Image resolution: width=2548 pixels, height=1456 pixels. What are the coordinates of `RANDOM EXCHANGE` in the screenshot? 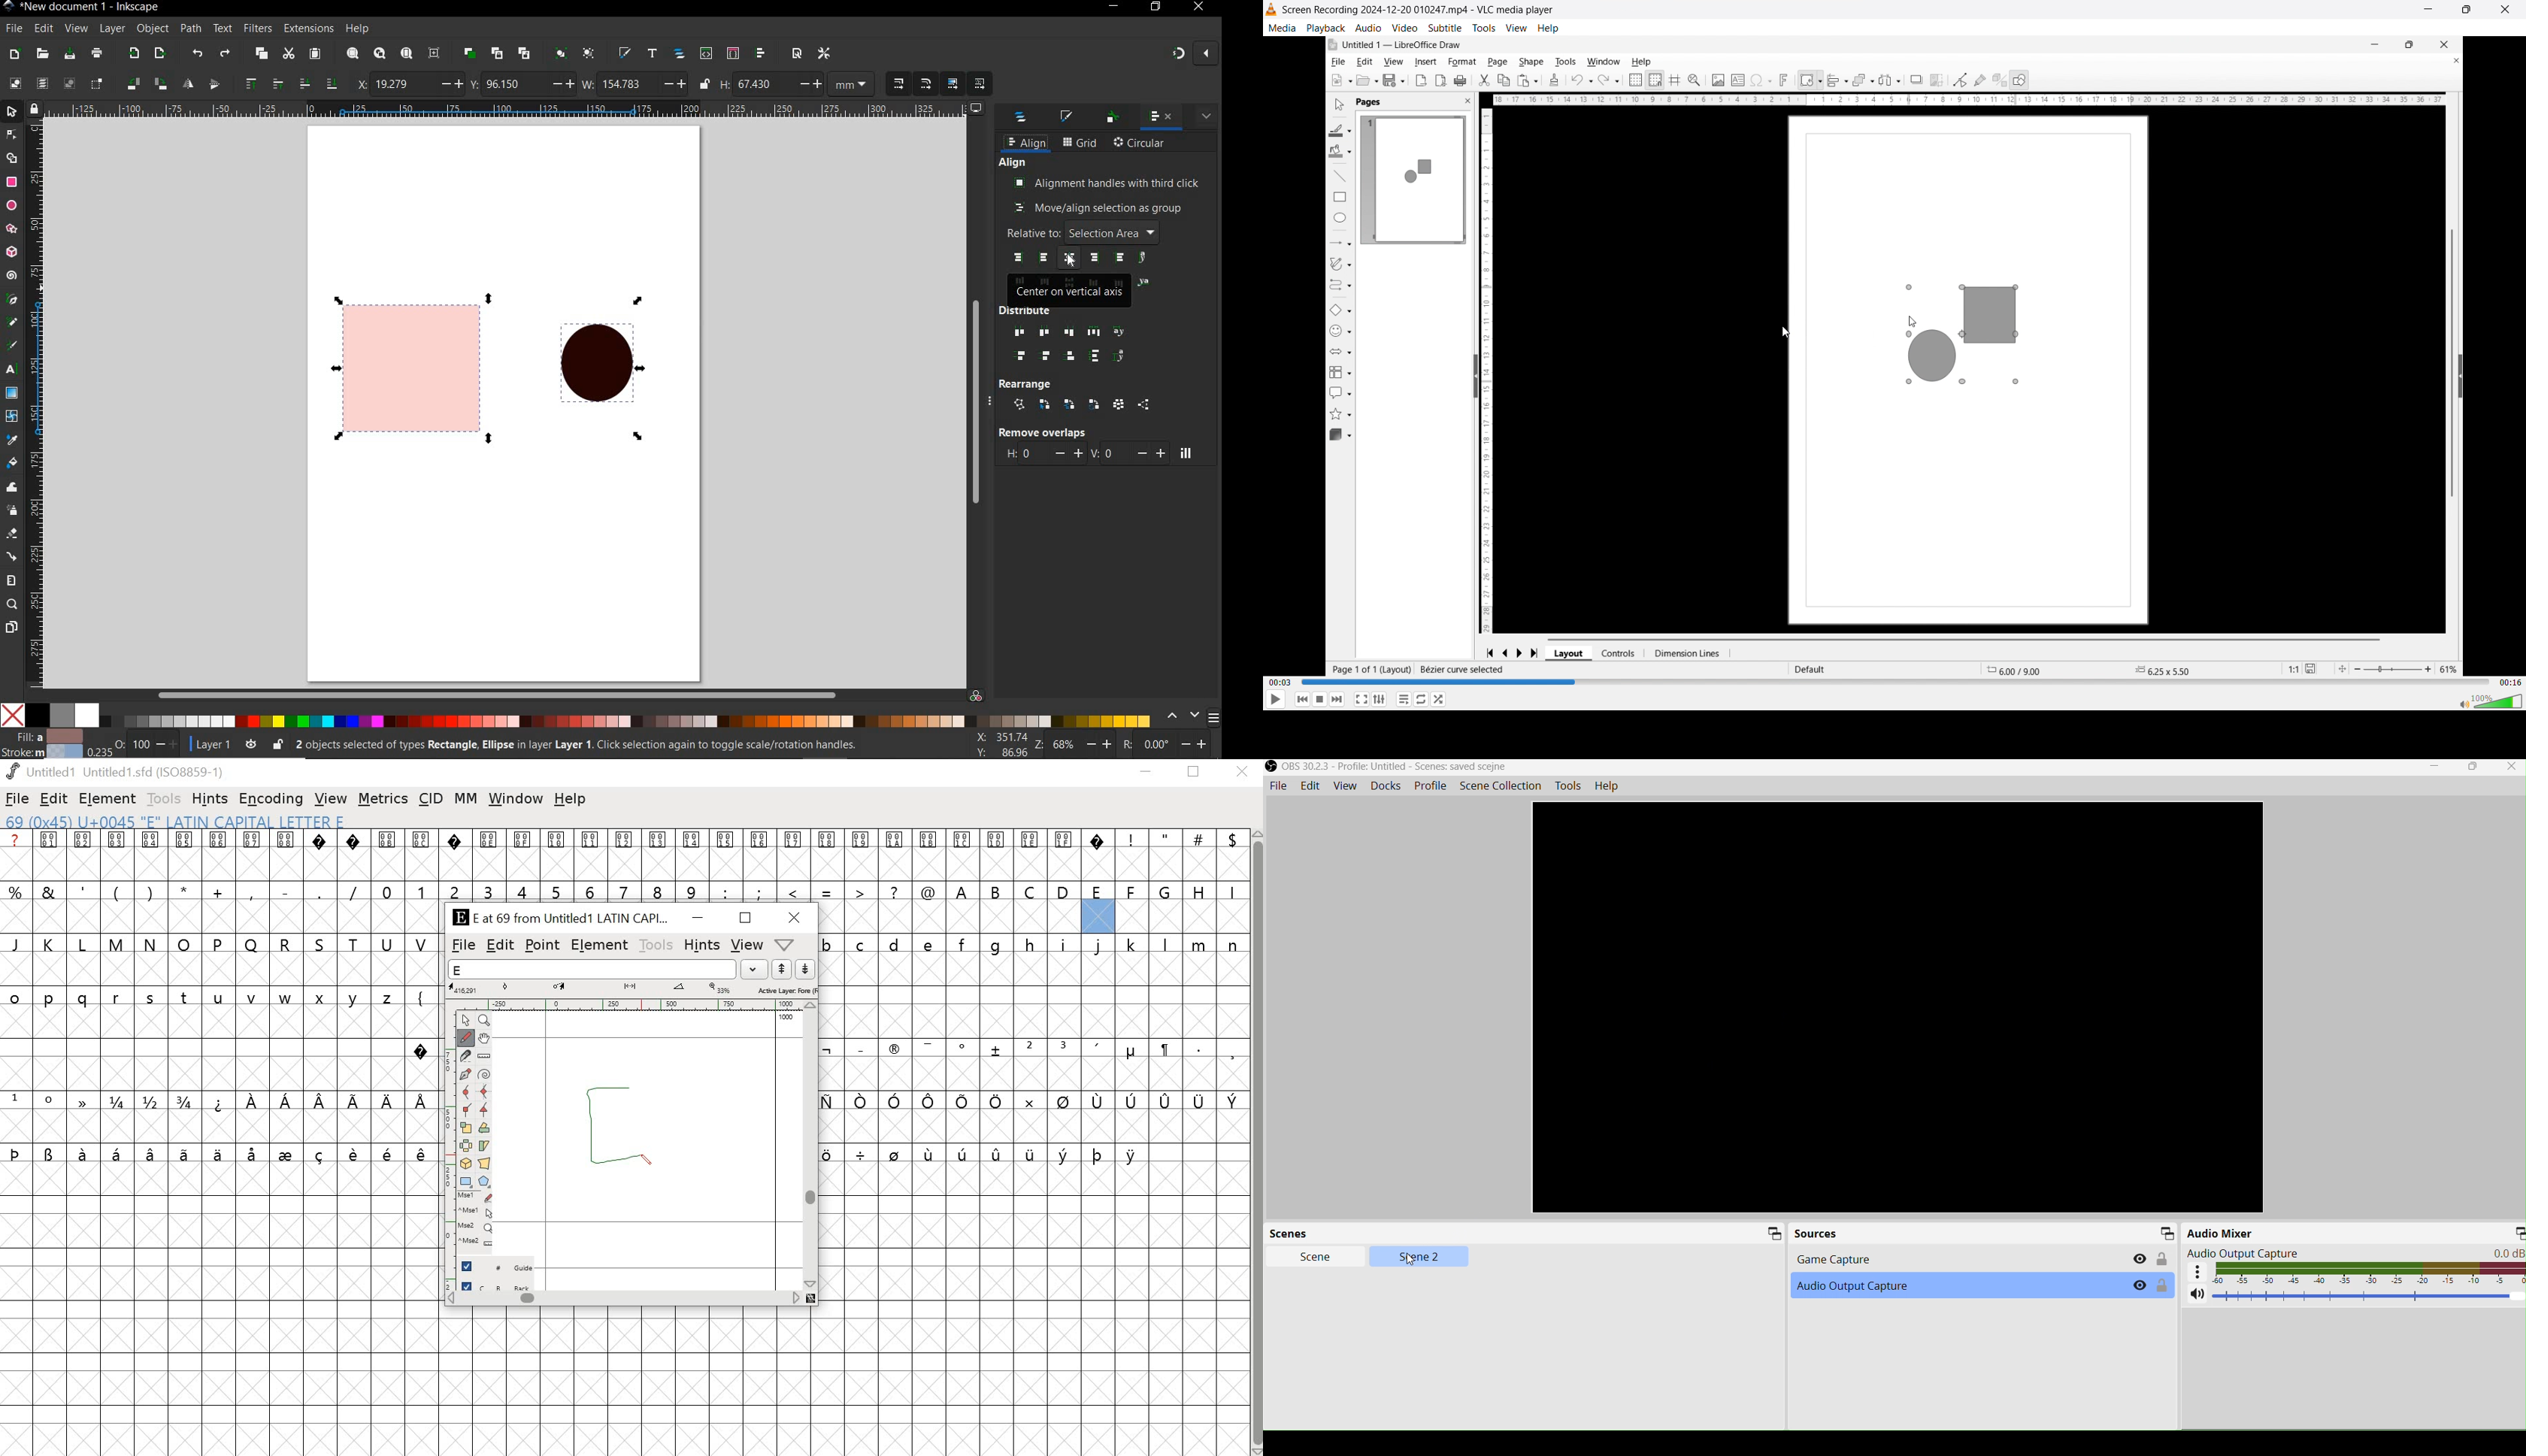 It's located at (1119, 406).